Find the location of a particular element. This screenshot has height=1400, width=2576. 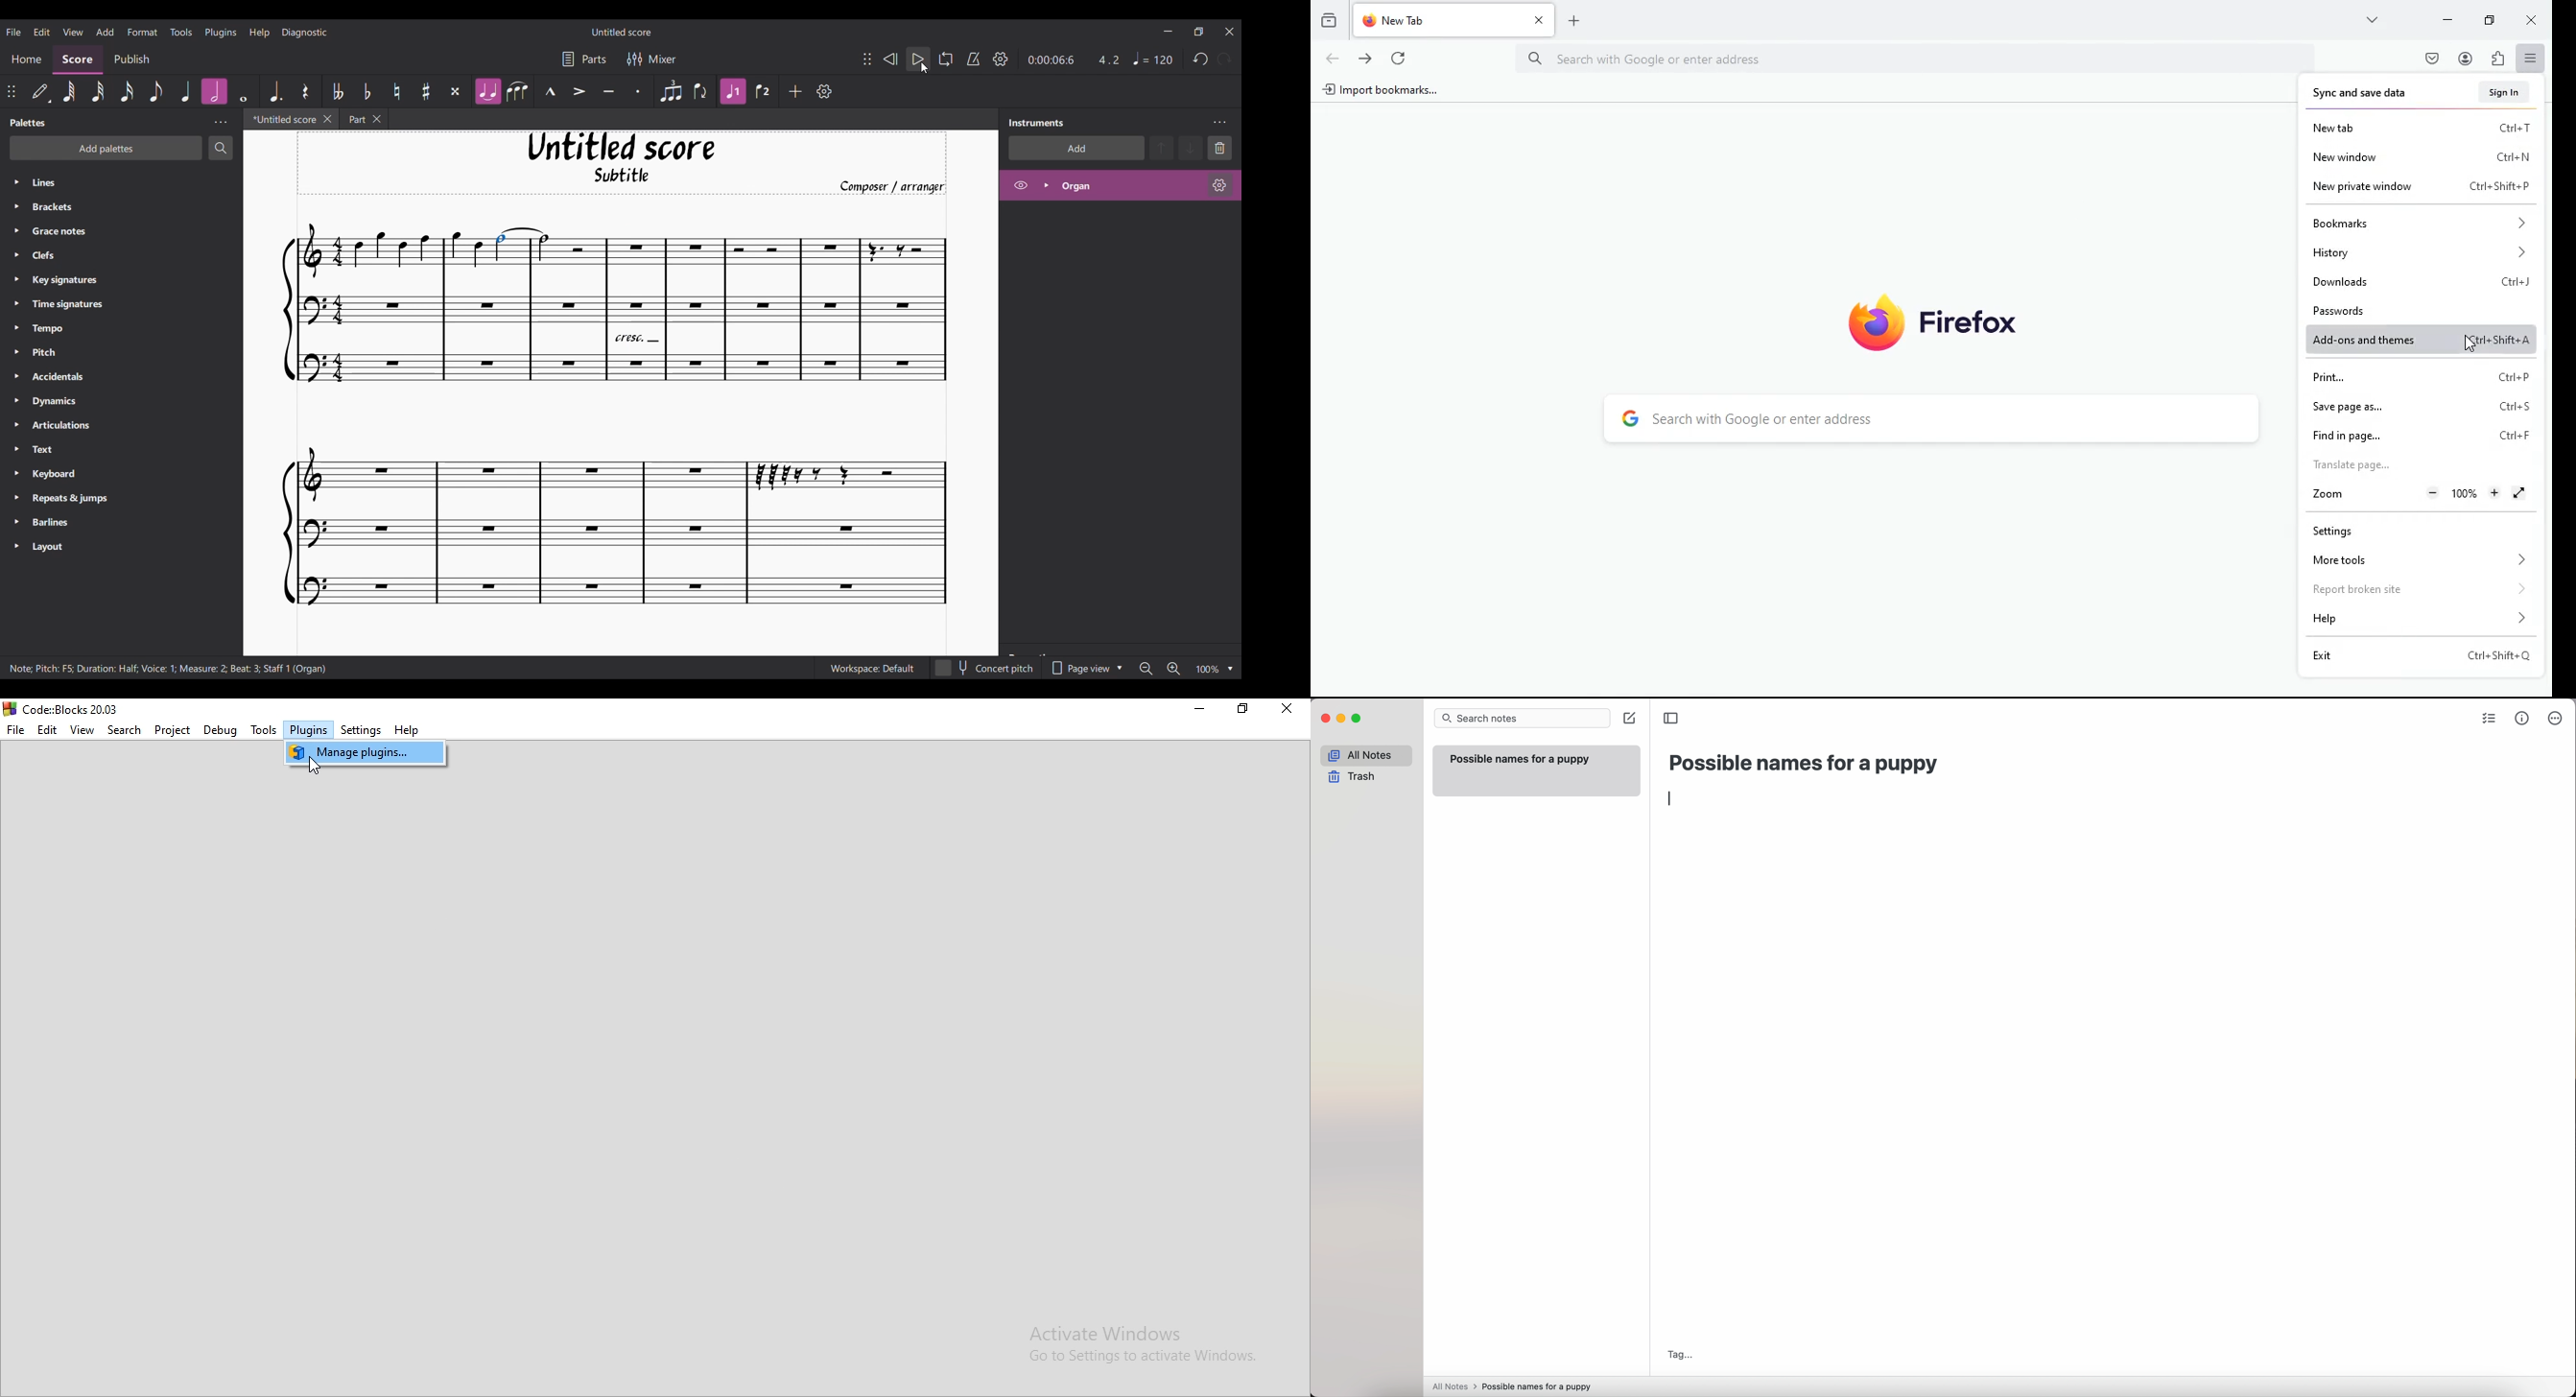

Rewind is located at coordinates (891, 60).